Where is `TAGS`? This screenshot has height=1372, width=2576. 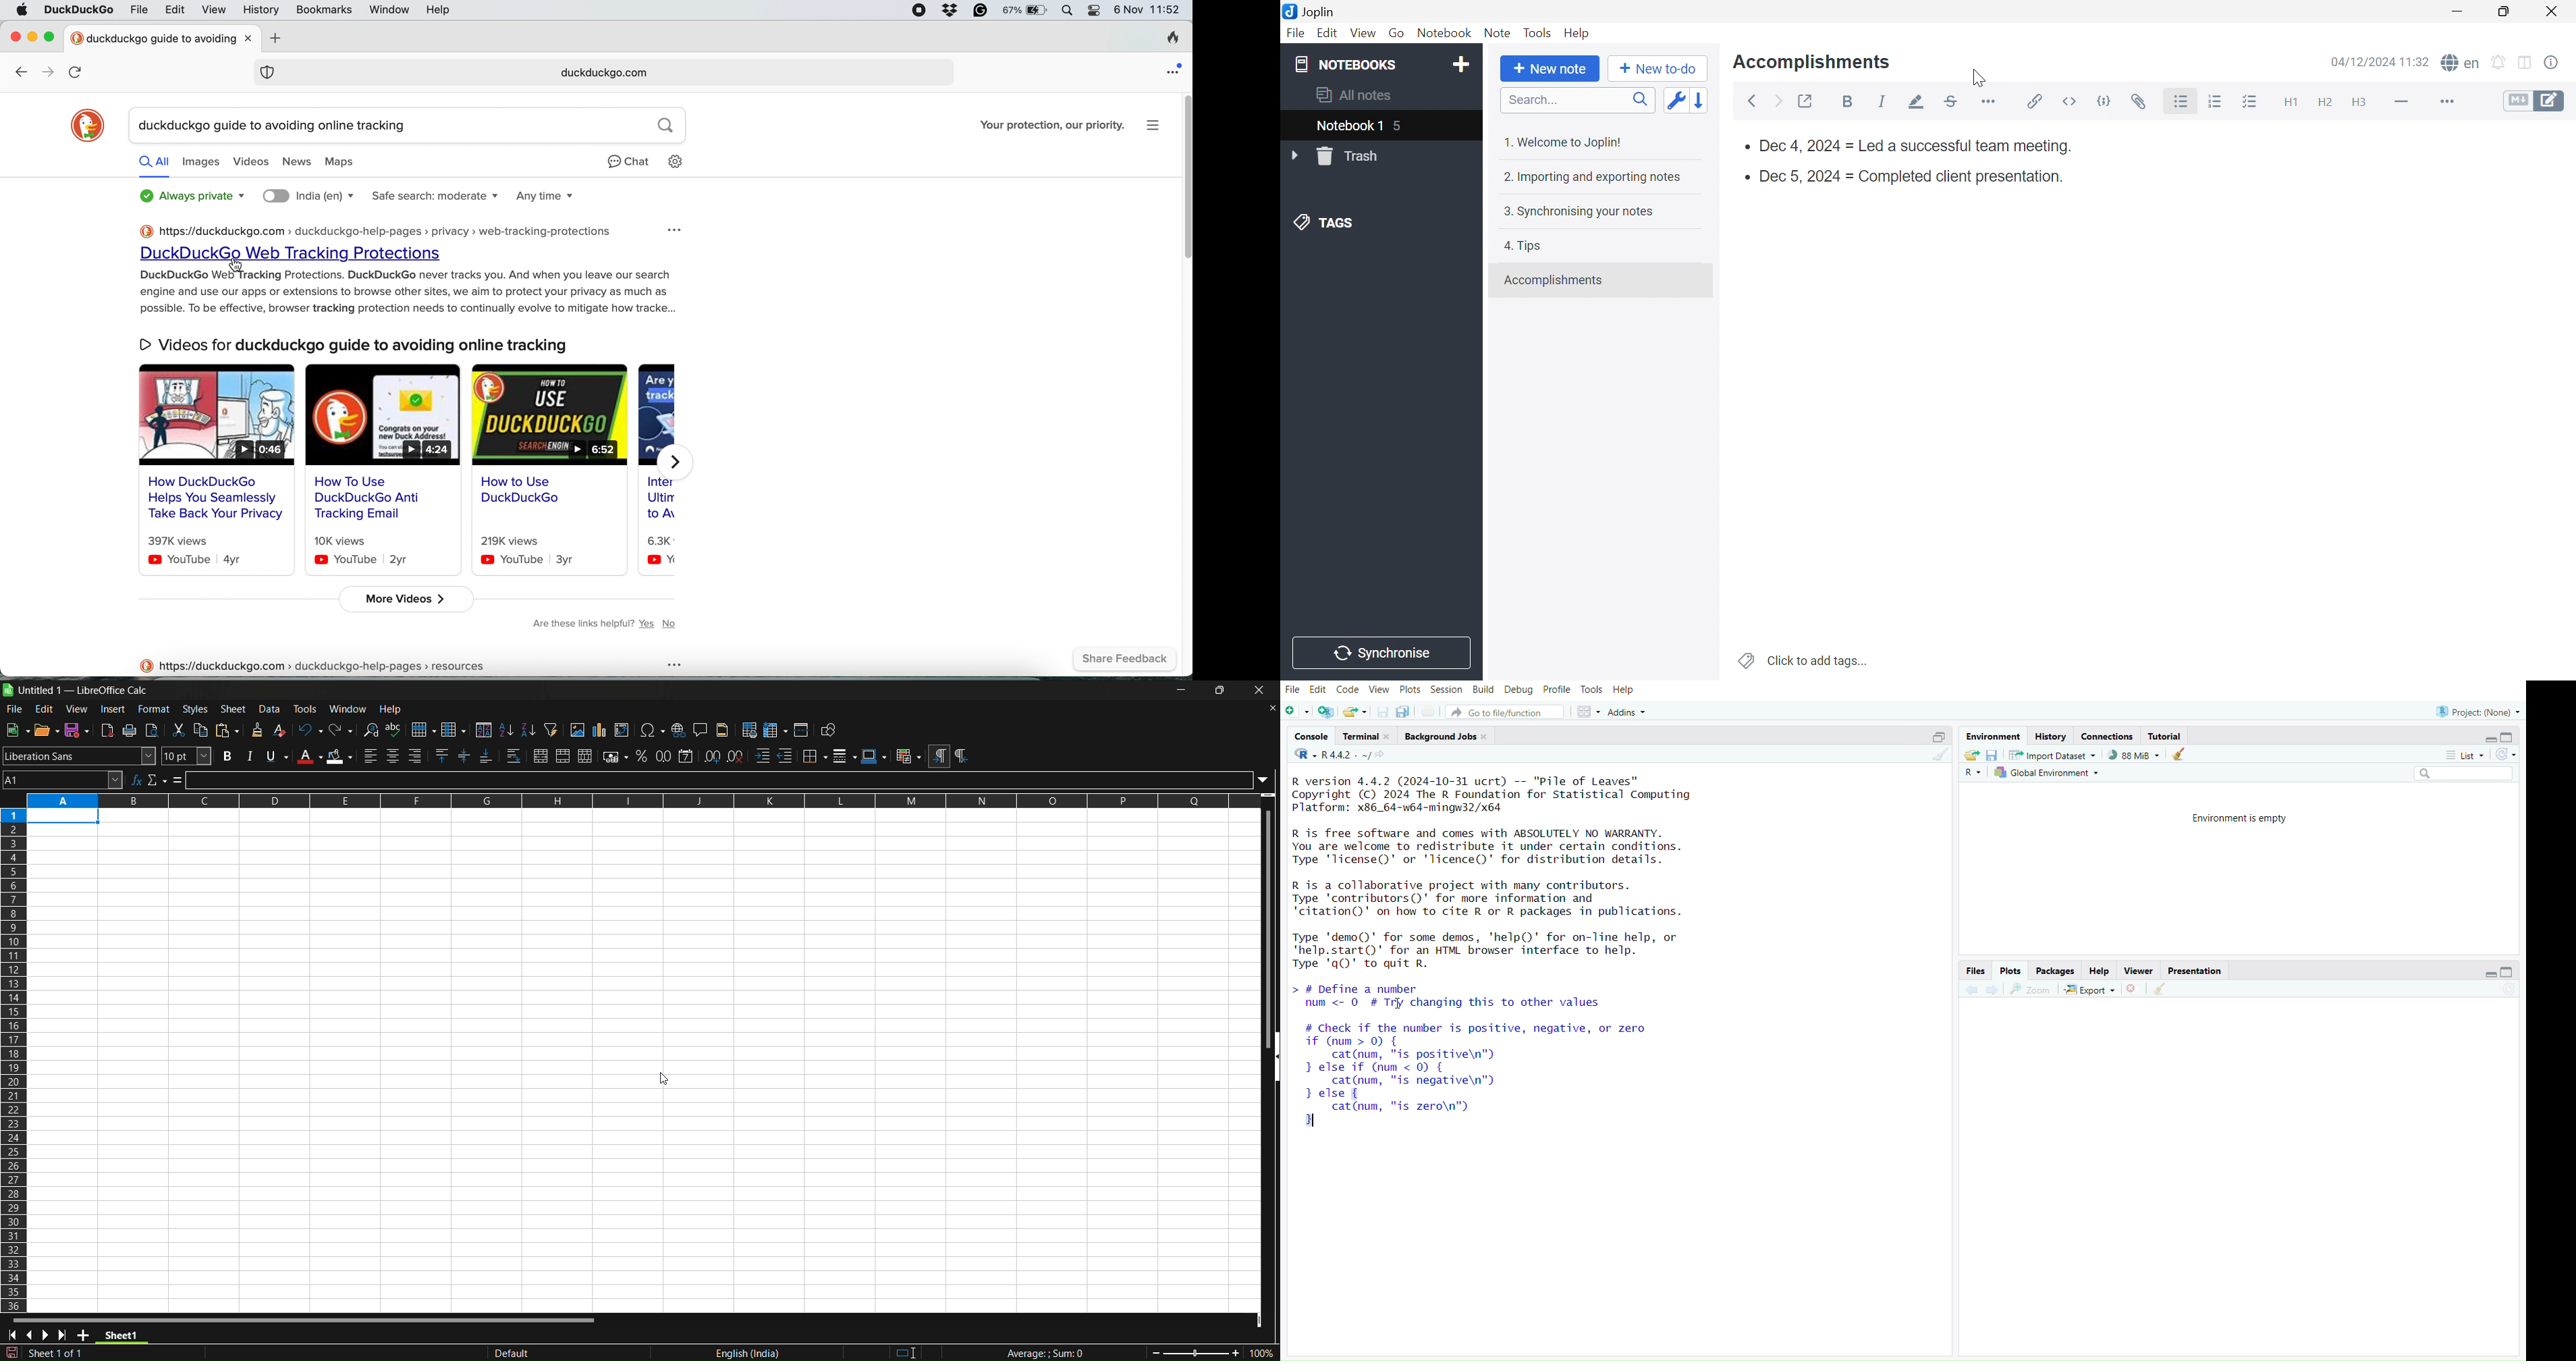
TAGS is located at coordinates (1319, 221).